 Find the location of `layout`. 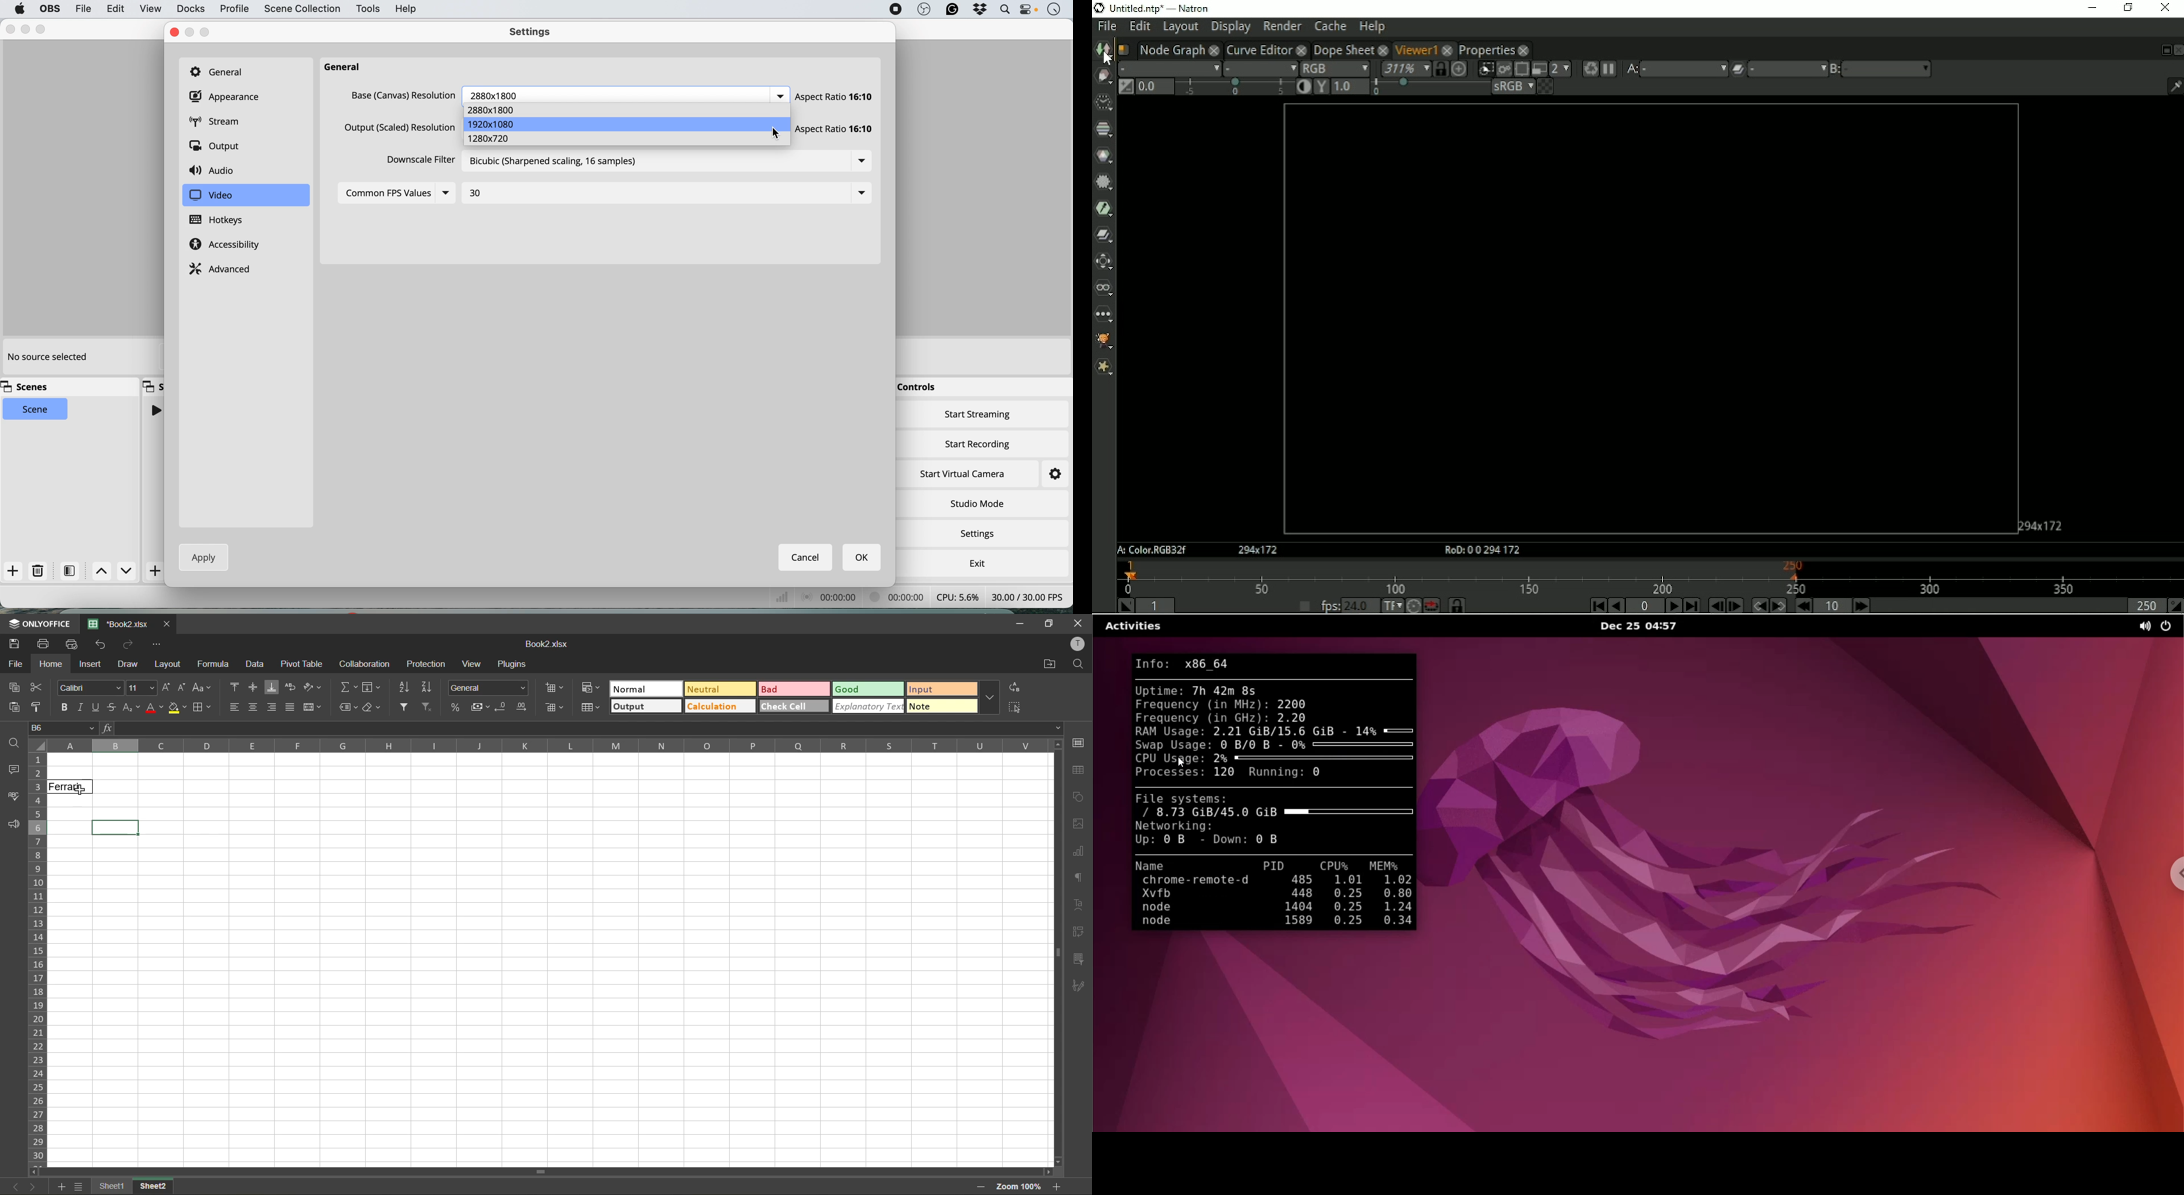

layout is located at coordinates (167, 664).